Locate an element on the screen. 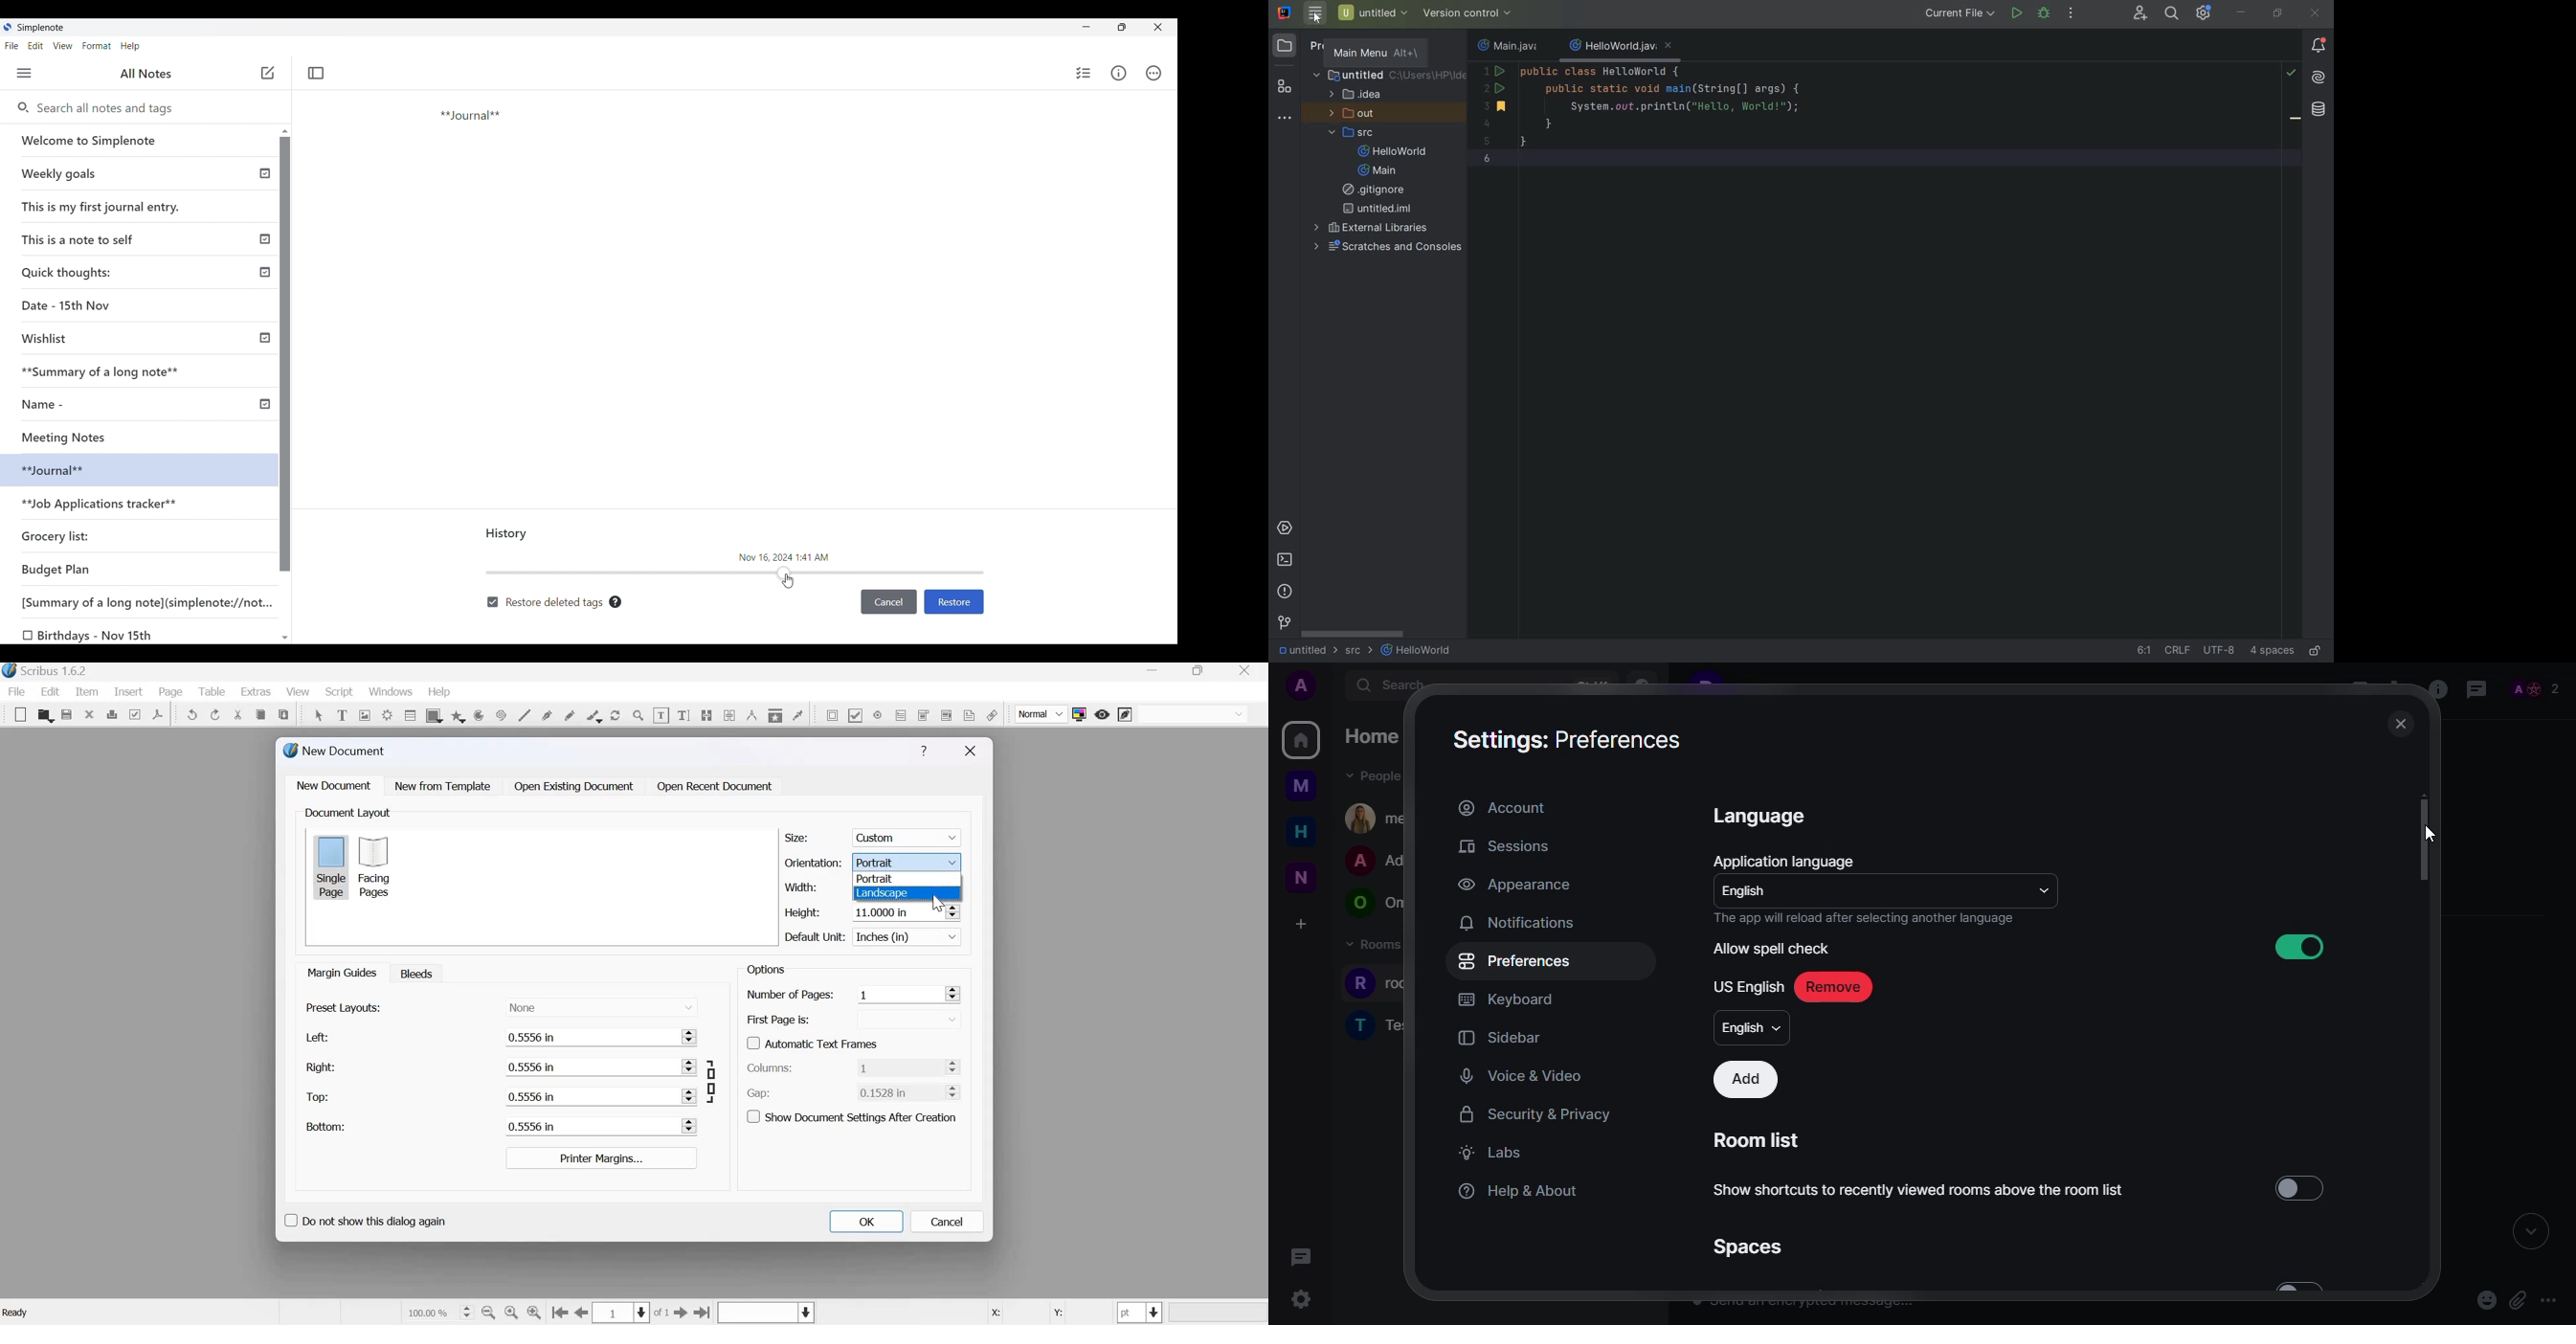  Left: is located at coordinates (315, 1037).